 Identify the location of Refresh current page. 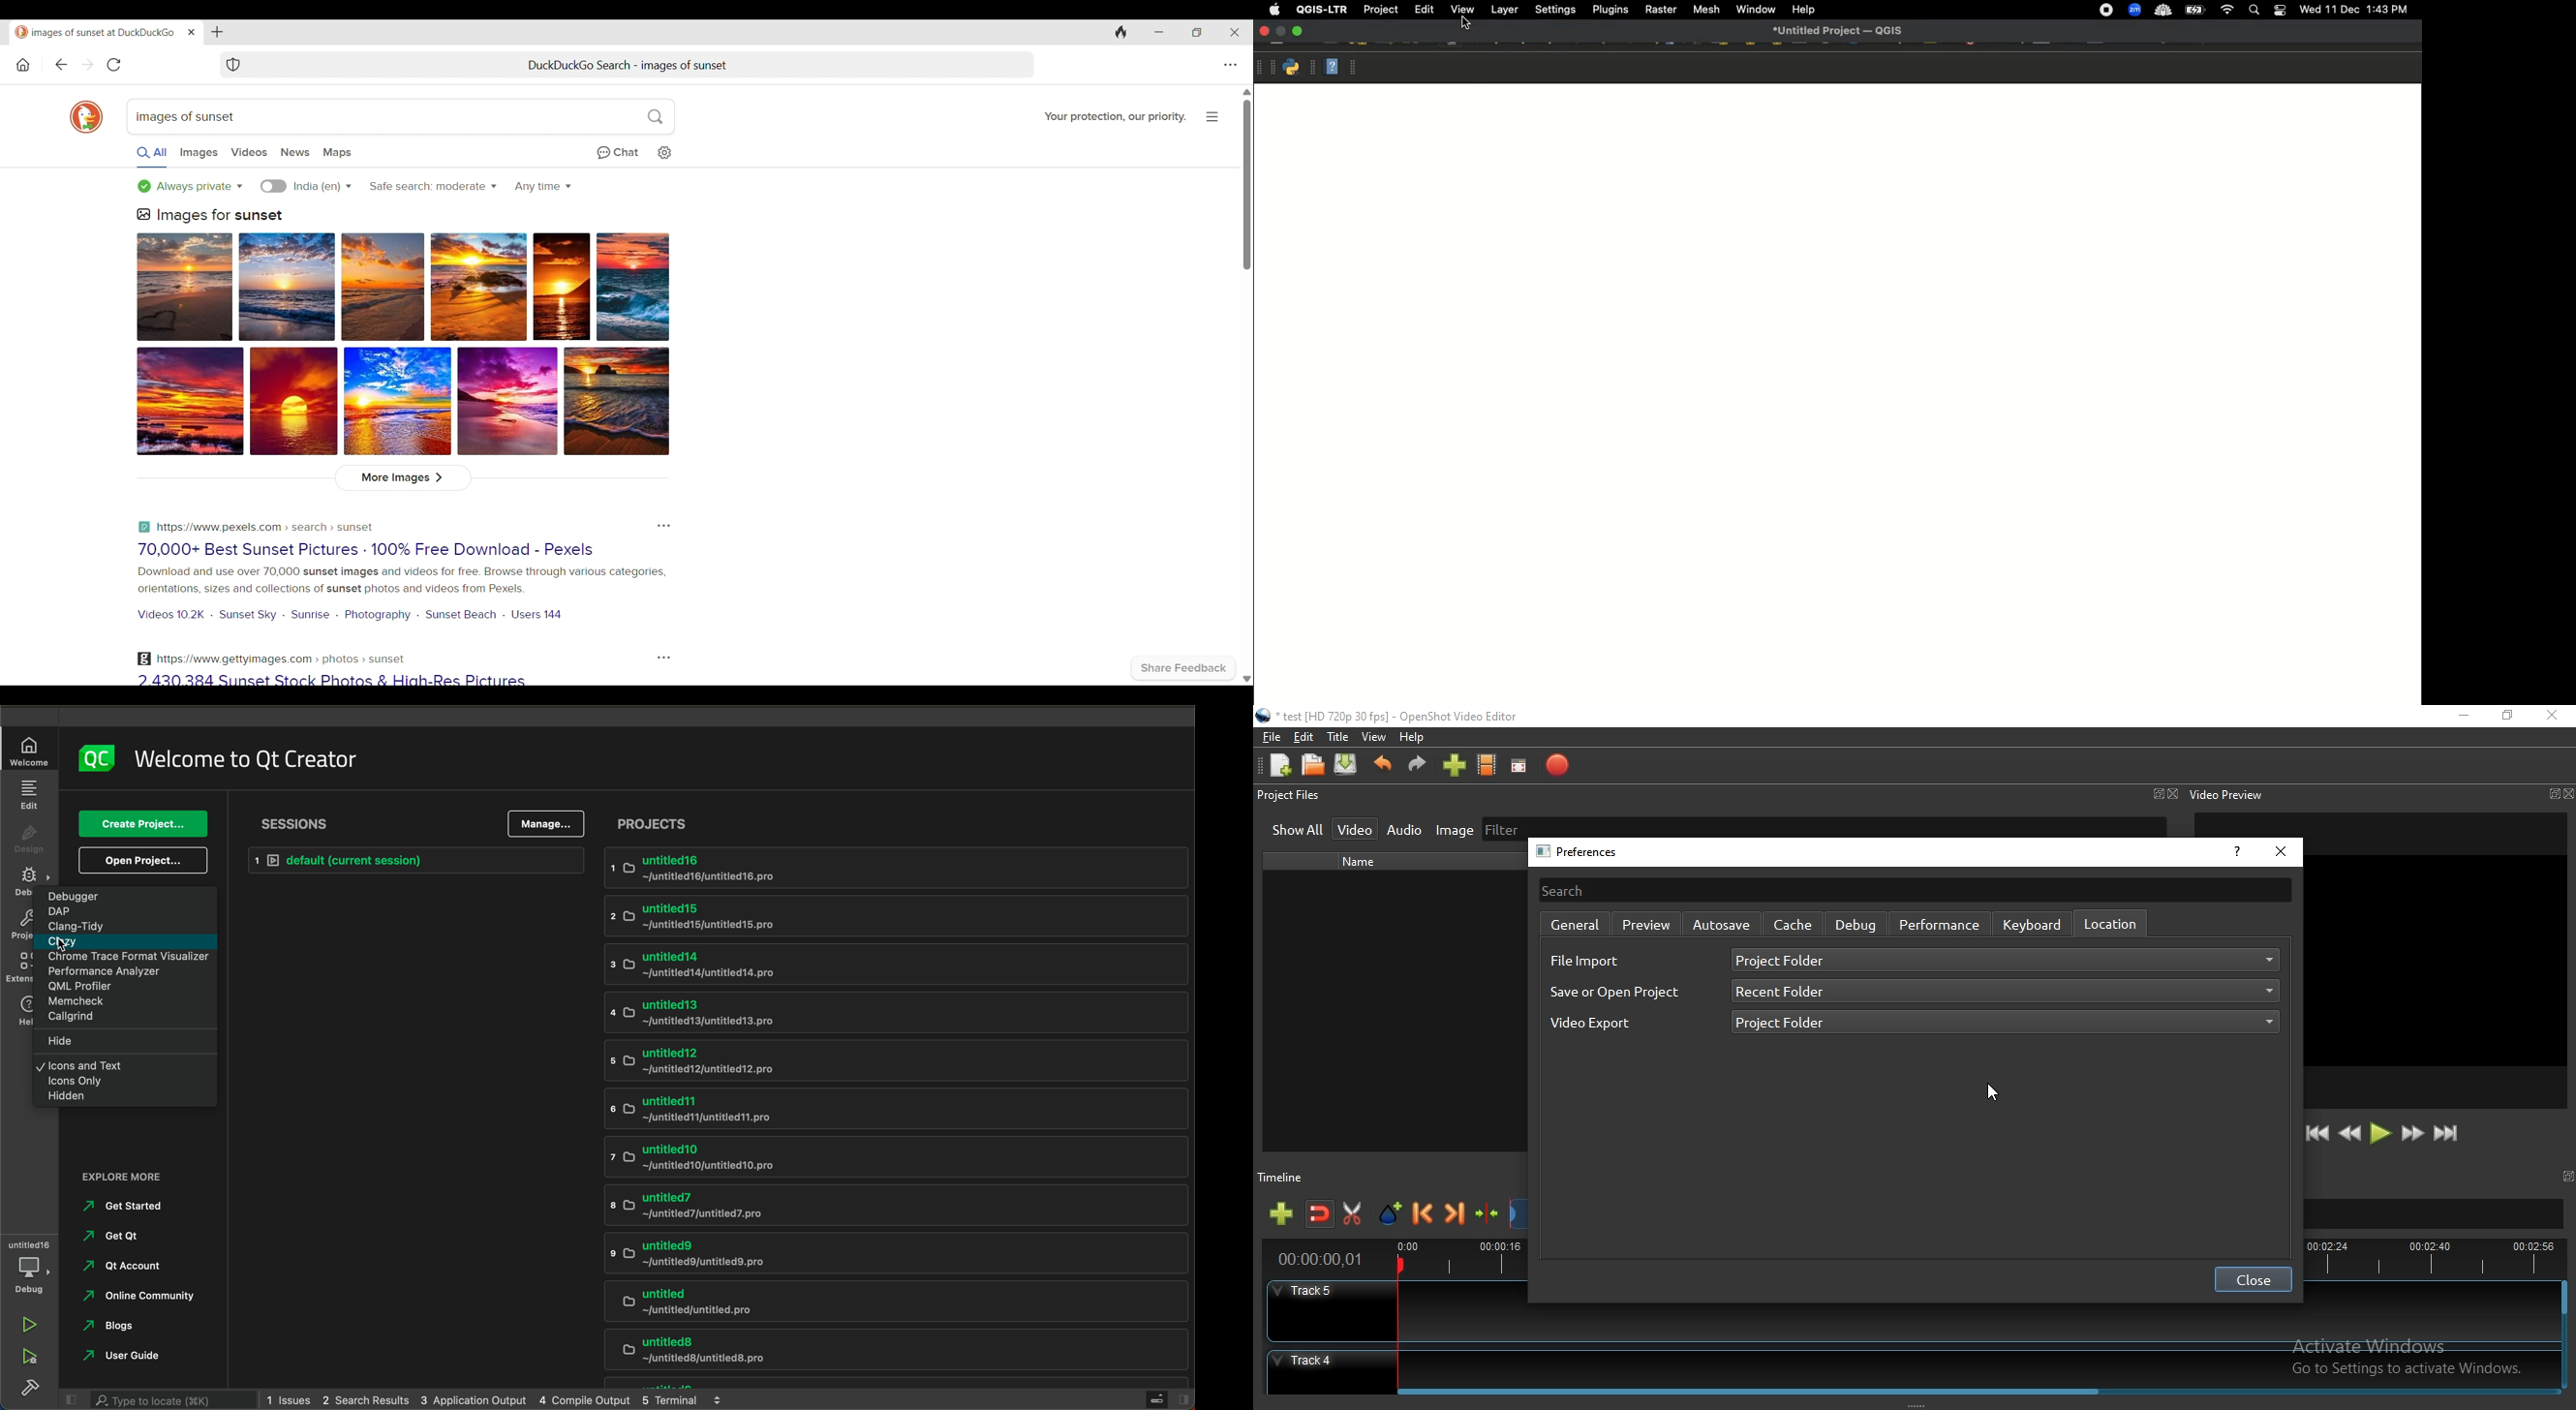
(114, 65).